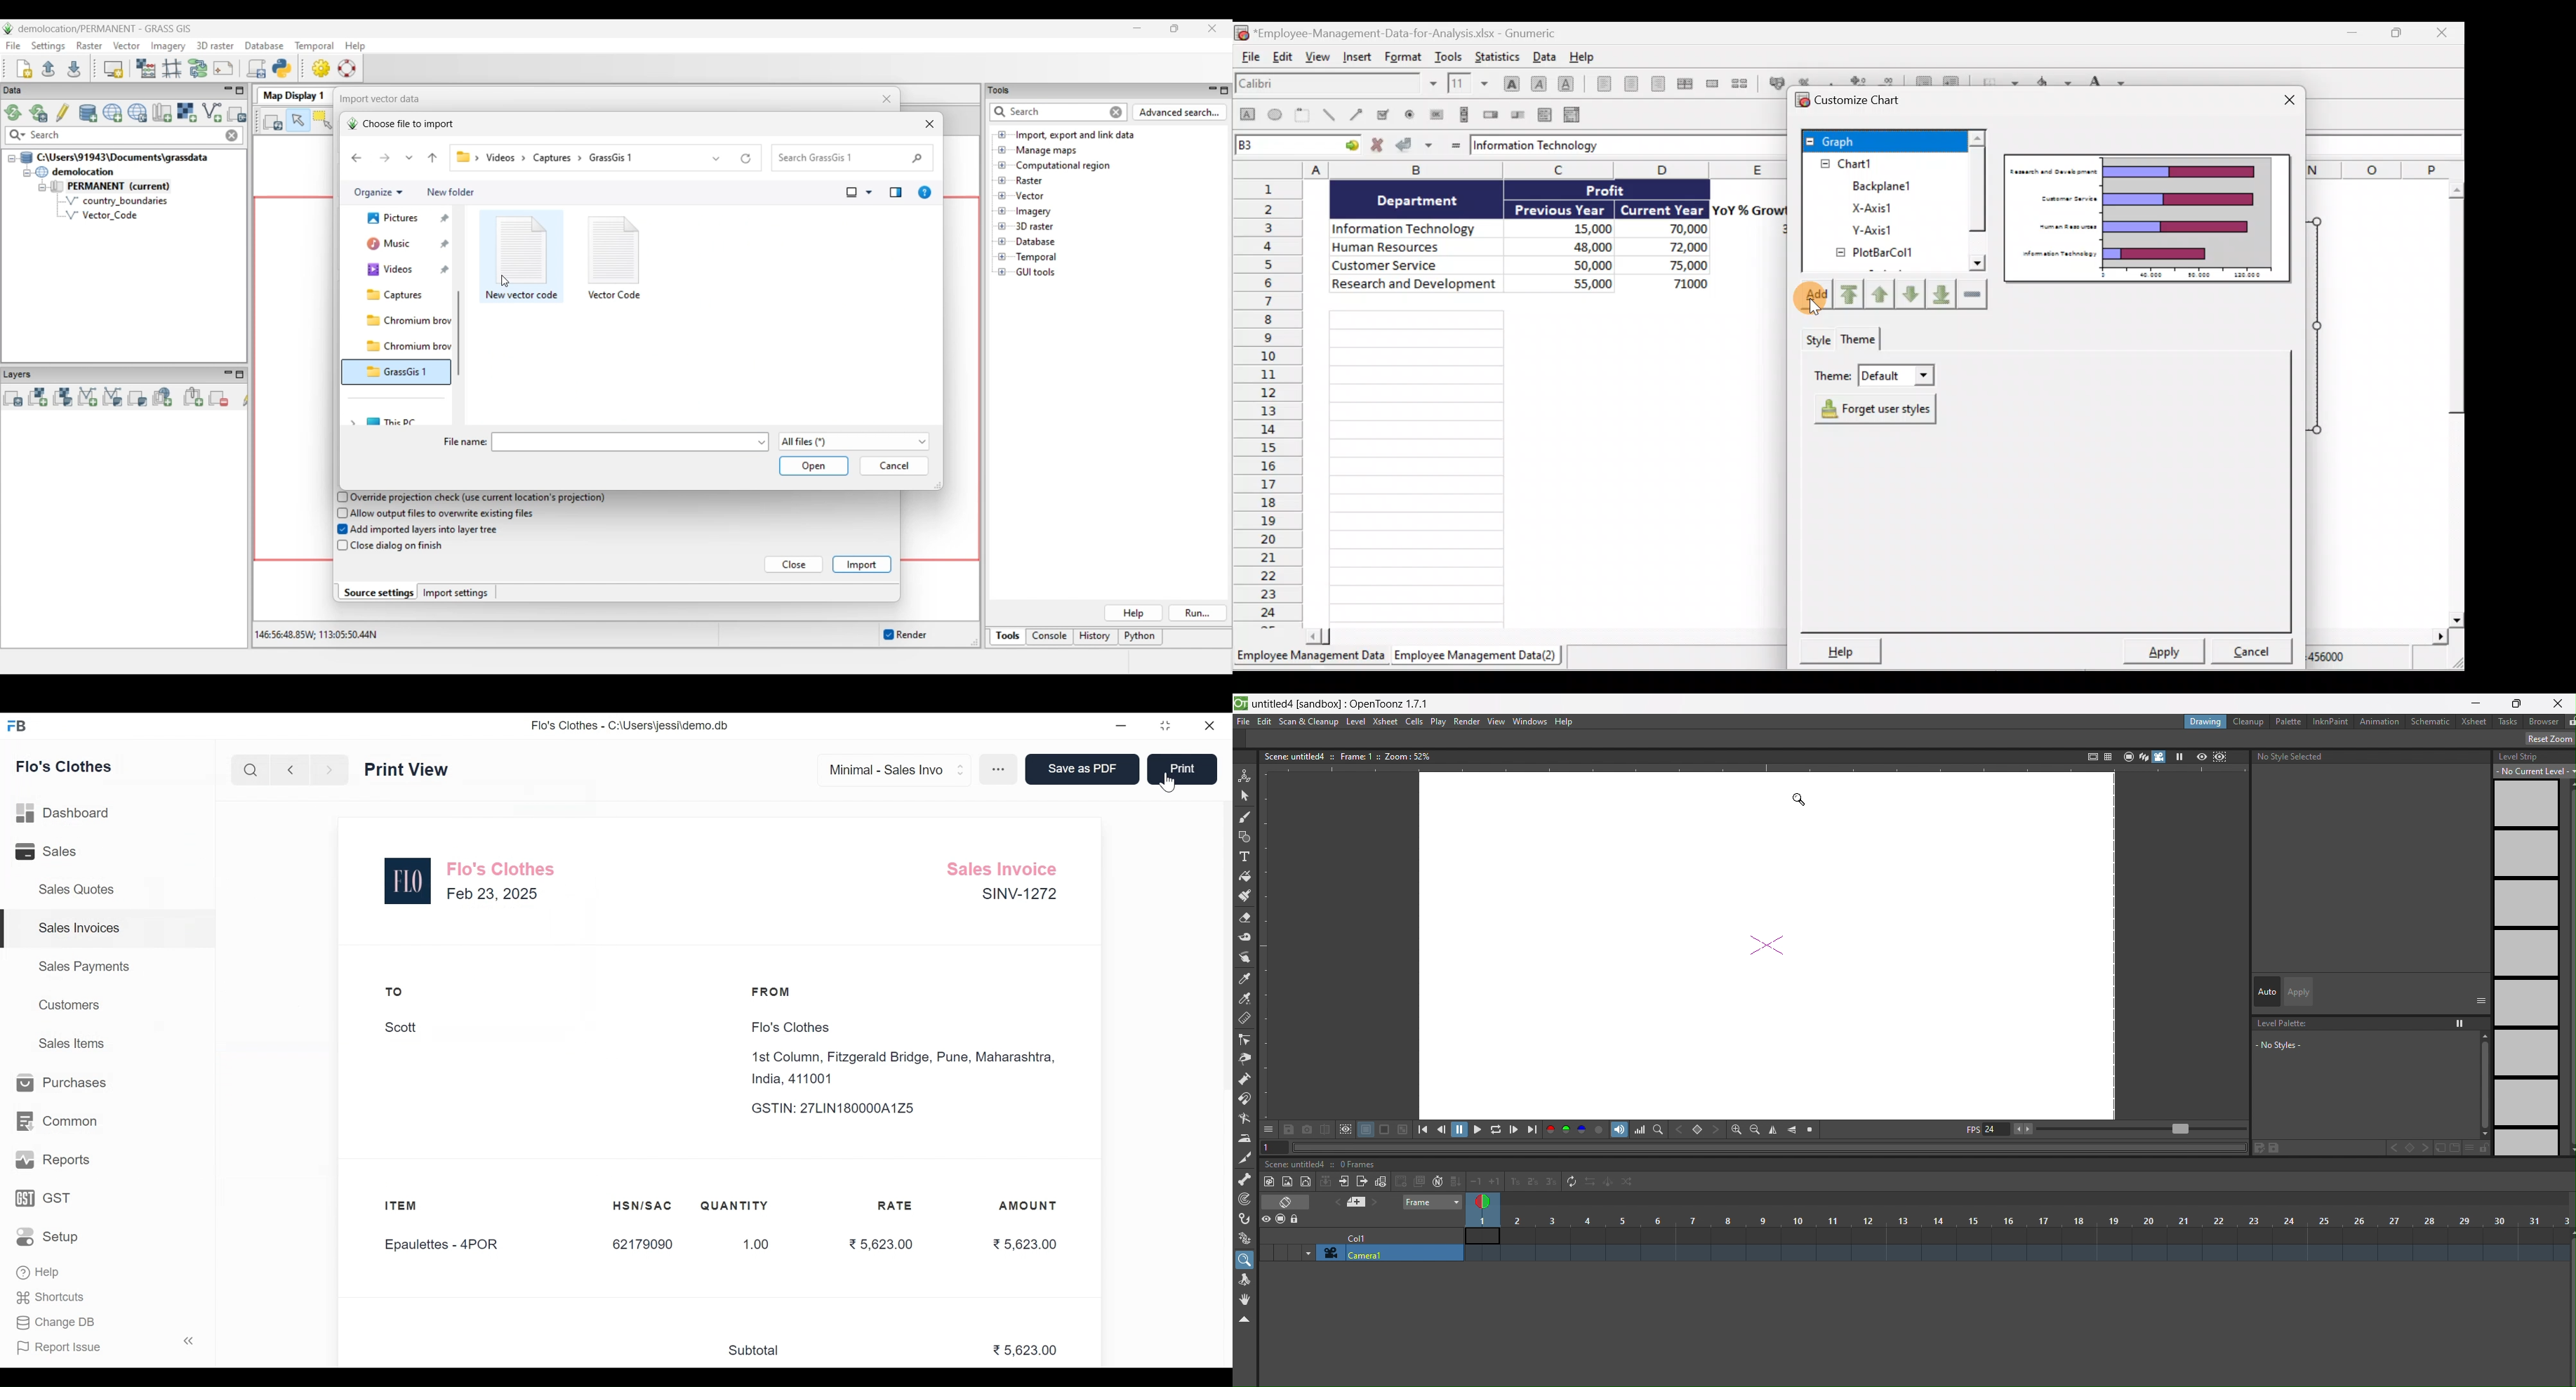  Describe the element at coordinates (55, 1297) in the screenshot. I see `' Shortcuts` at that location.